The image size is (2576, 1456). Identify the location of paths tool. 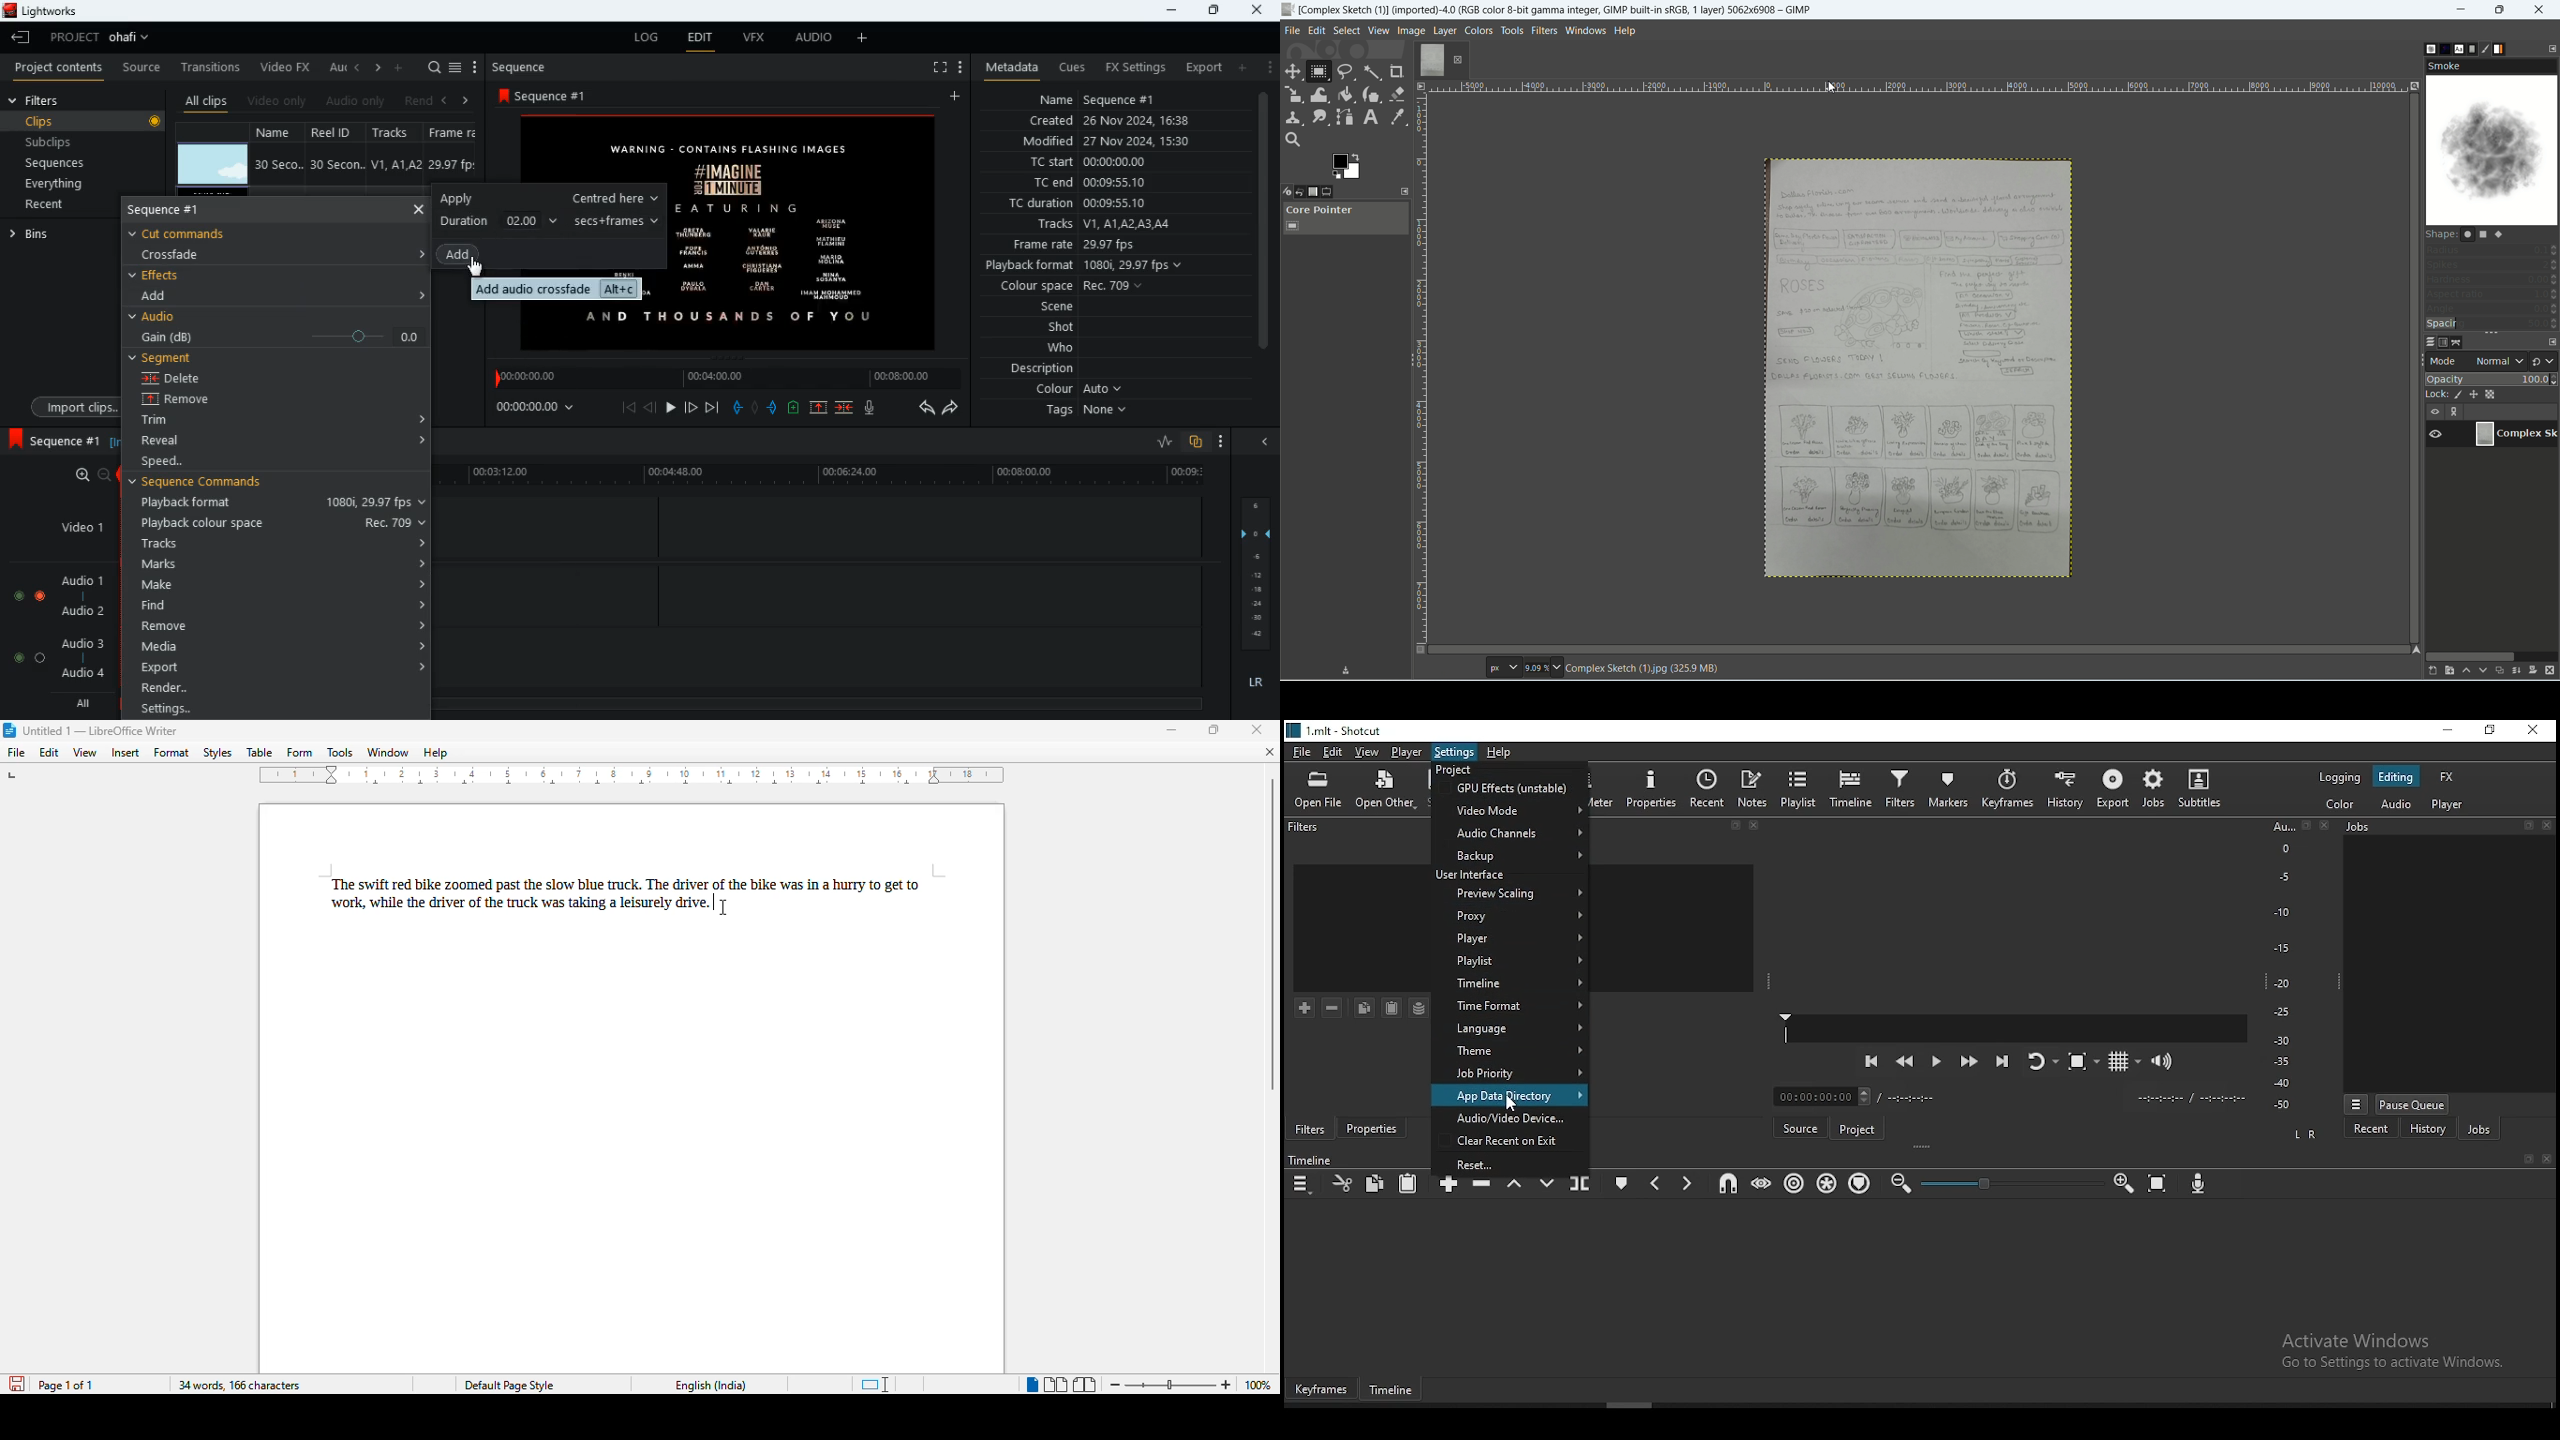
(1345, 117).